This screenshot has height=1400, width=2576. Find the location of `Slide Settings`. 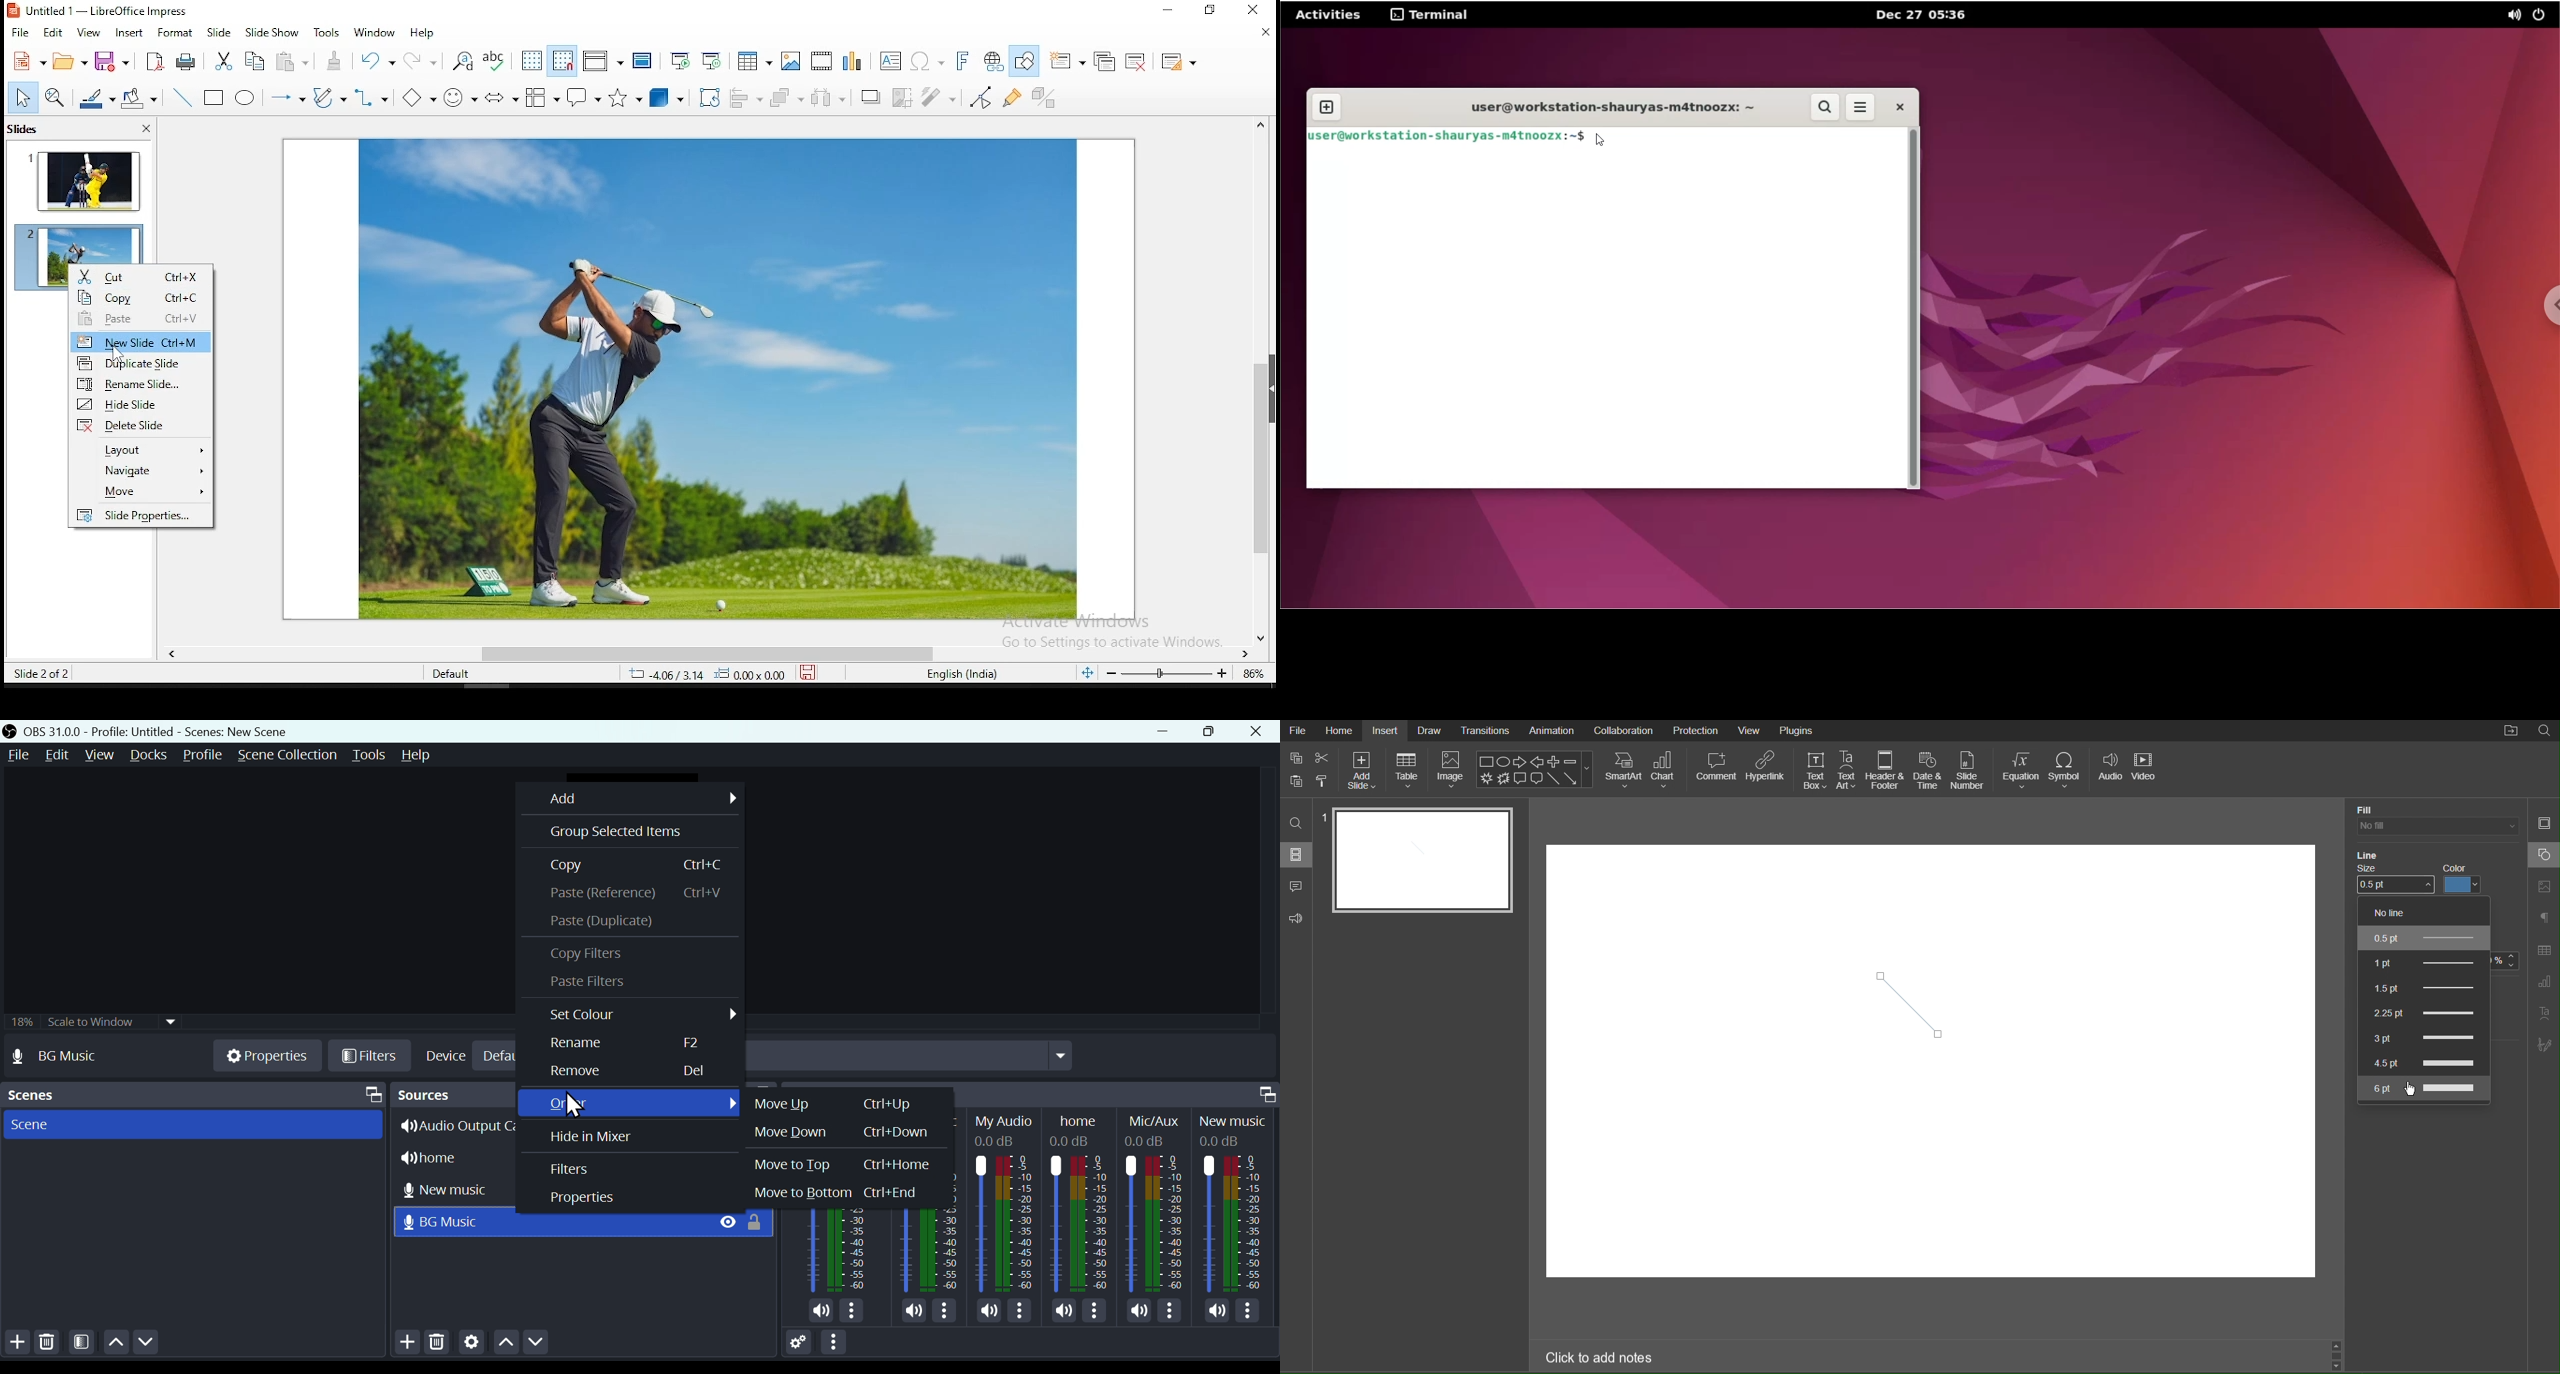

Slide Settings is located at coordinates (2543, 821).